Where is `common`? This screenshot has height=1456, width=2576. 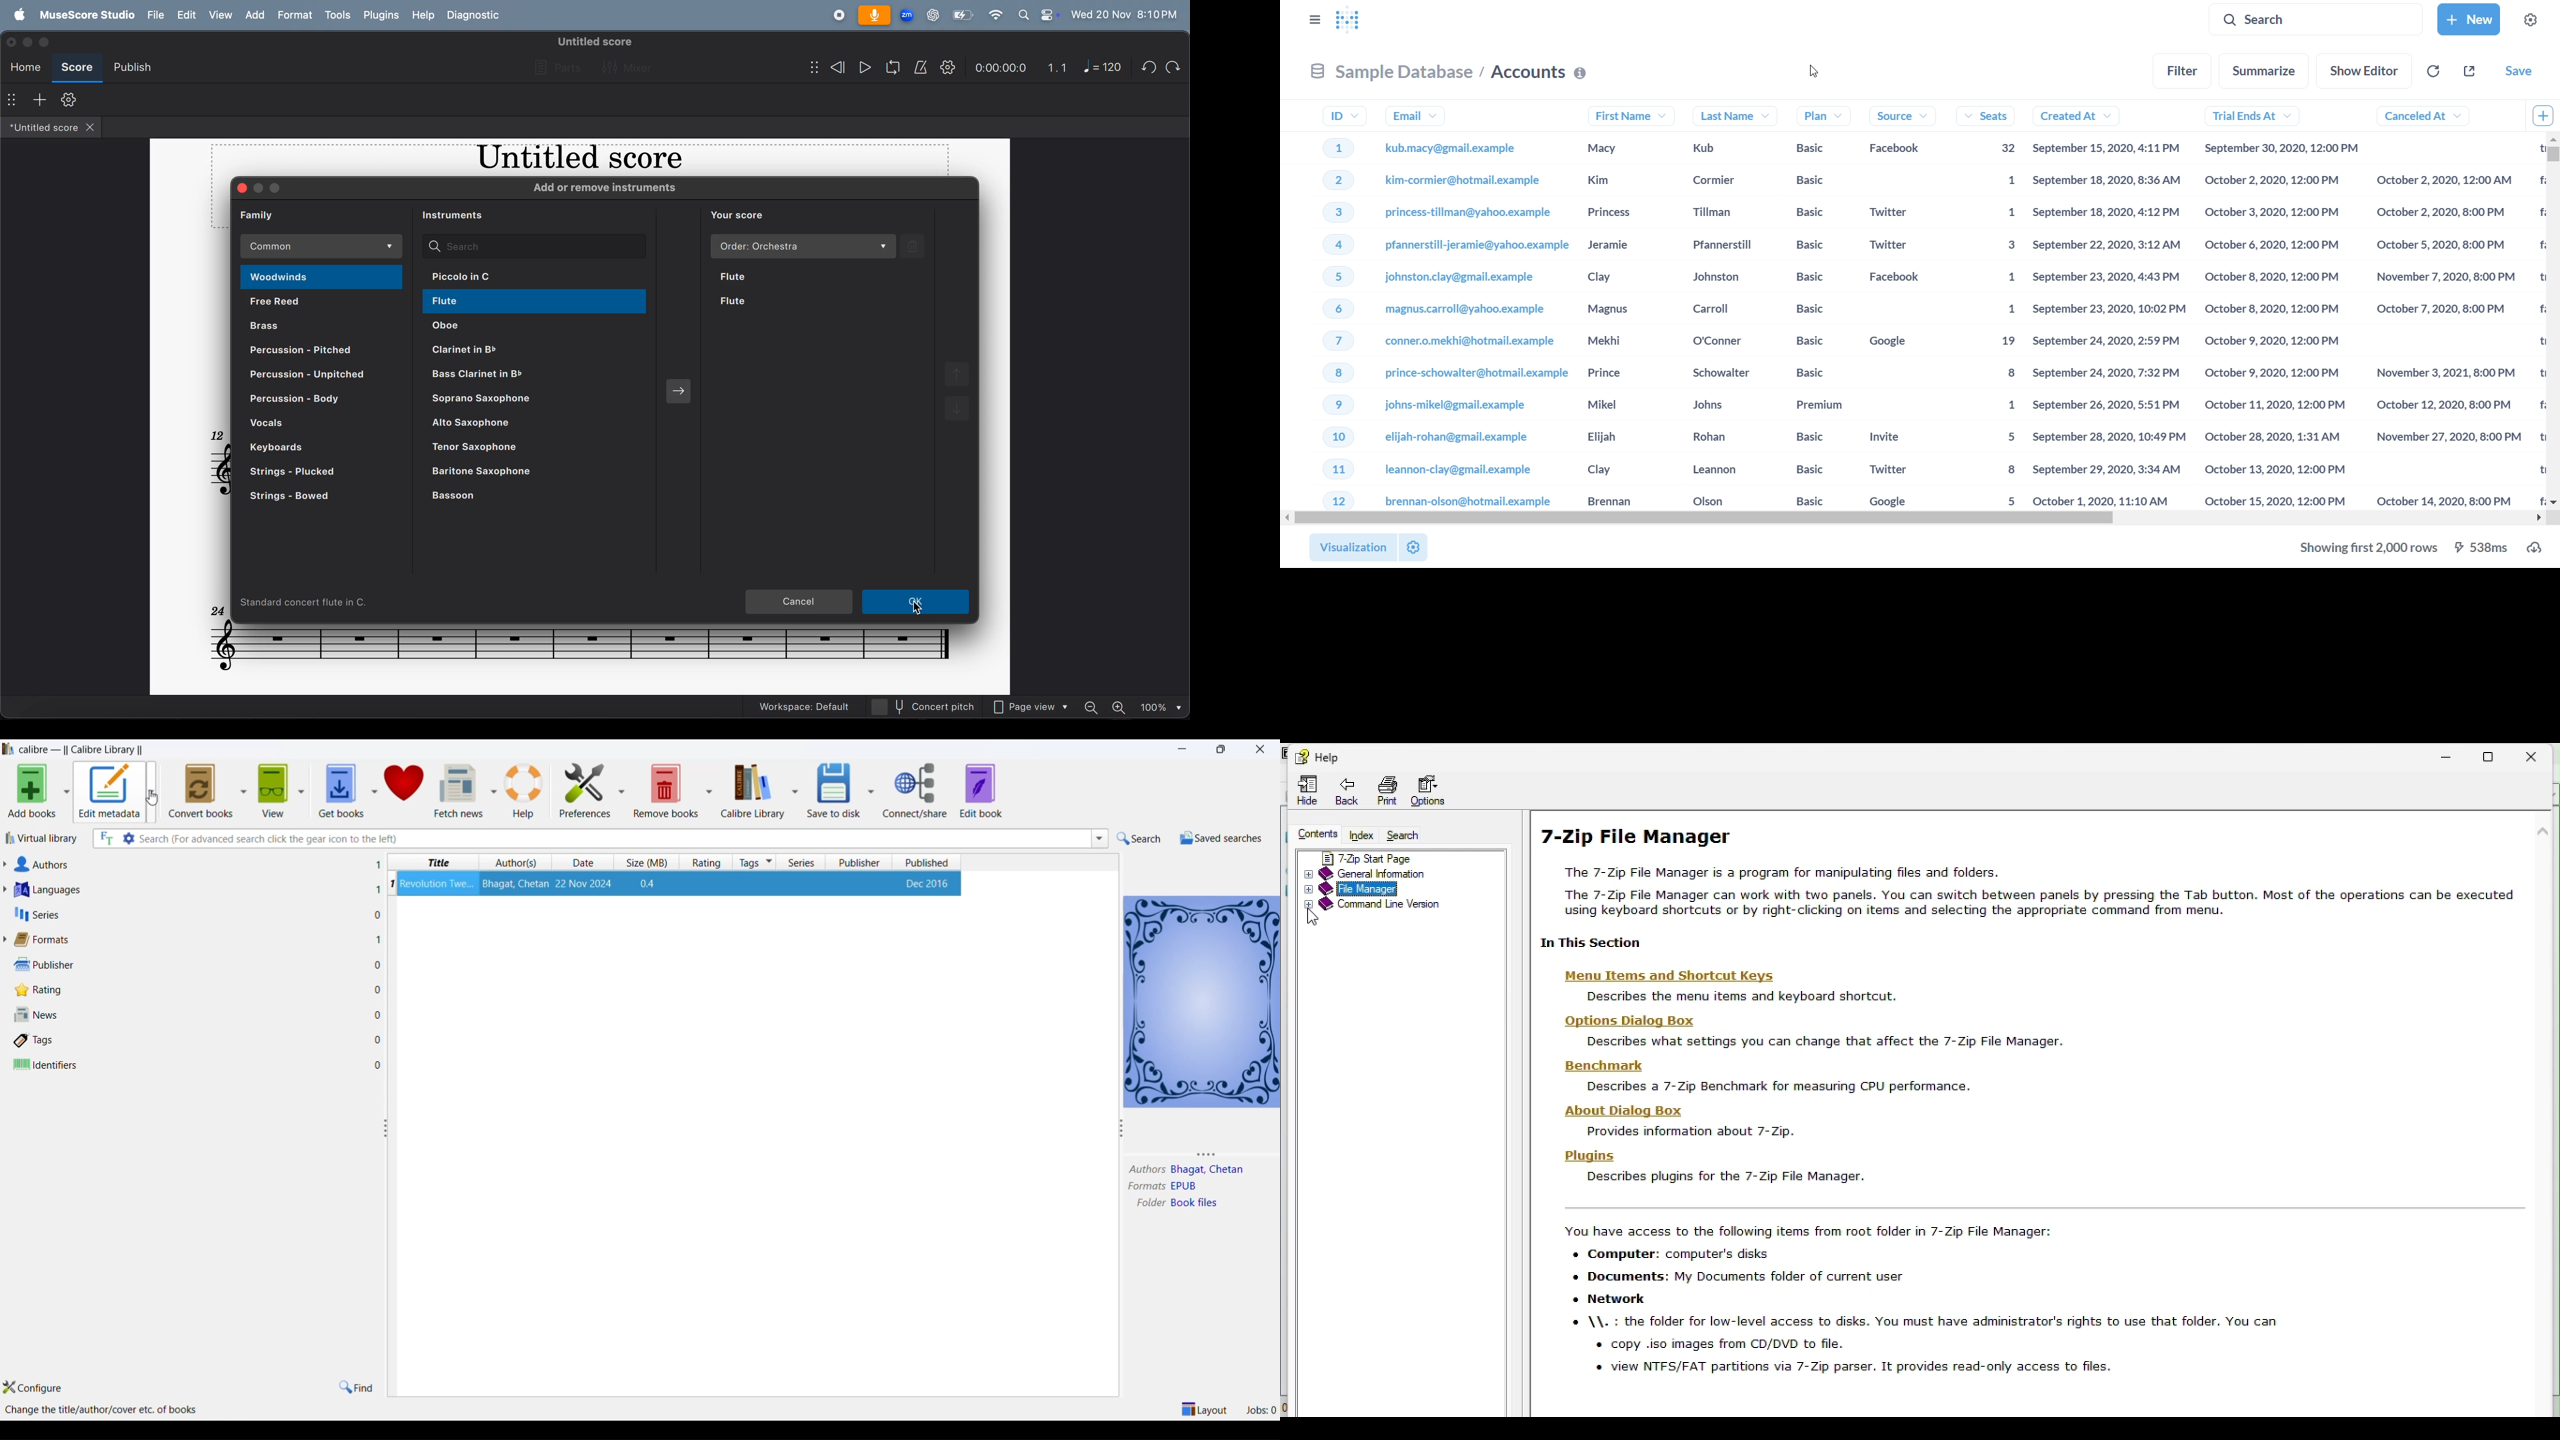 common is located at coordinates (322, 247).